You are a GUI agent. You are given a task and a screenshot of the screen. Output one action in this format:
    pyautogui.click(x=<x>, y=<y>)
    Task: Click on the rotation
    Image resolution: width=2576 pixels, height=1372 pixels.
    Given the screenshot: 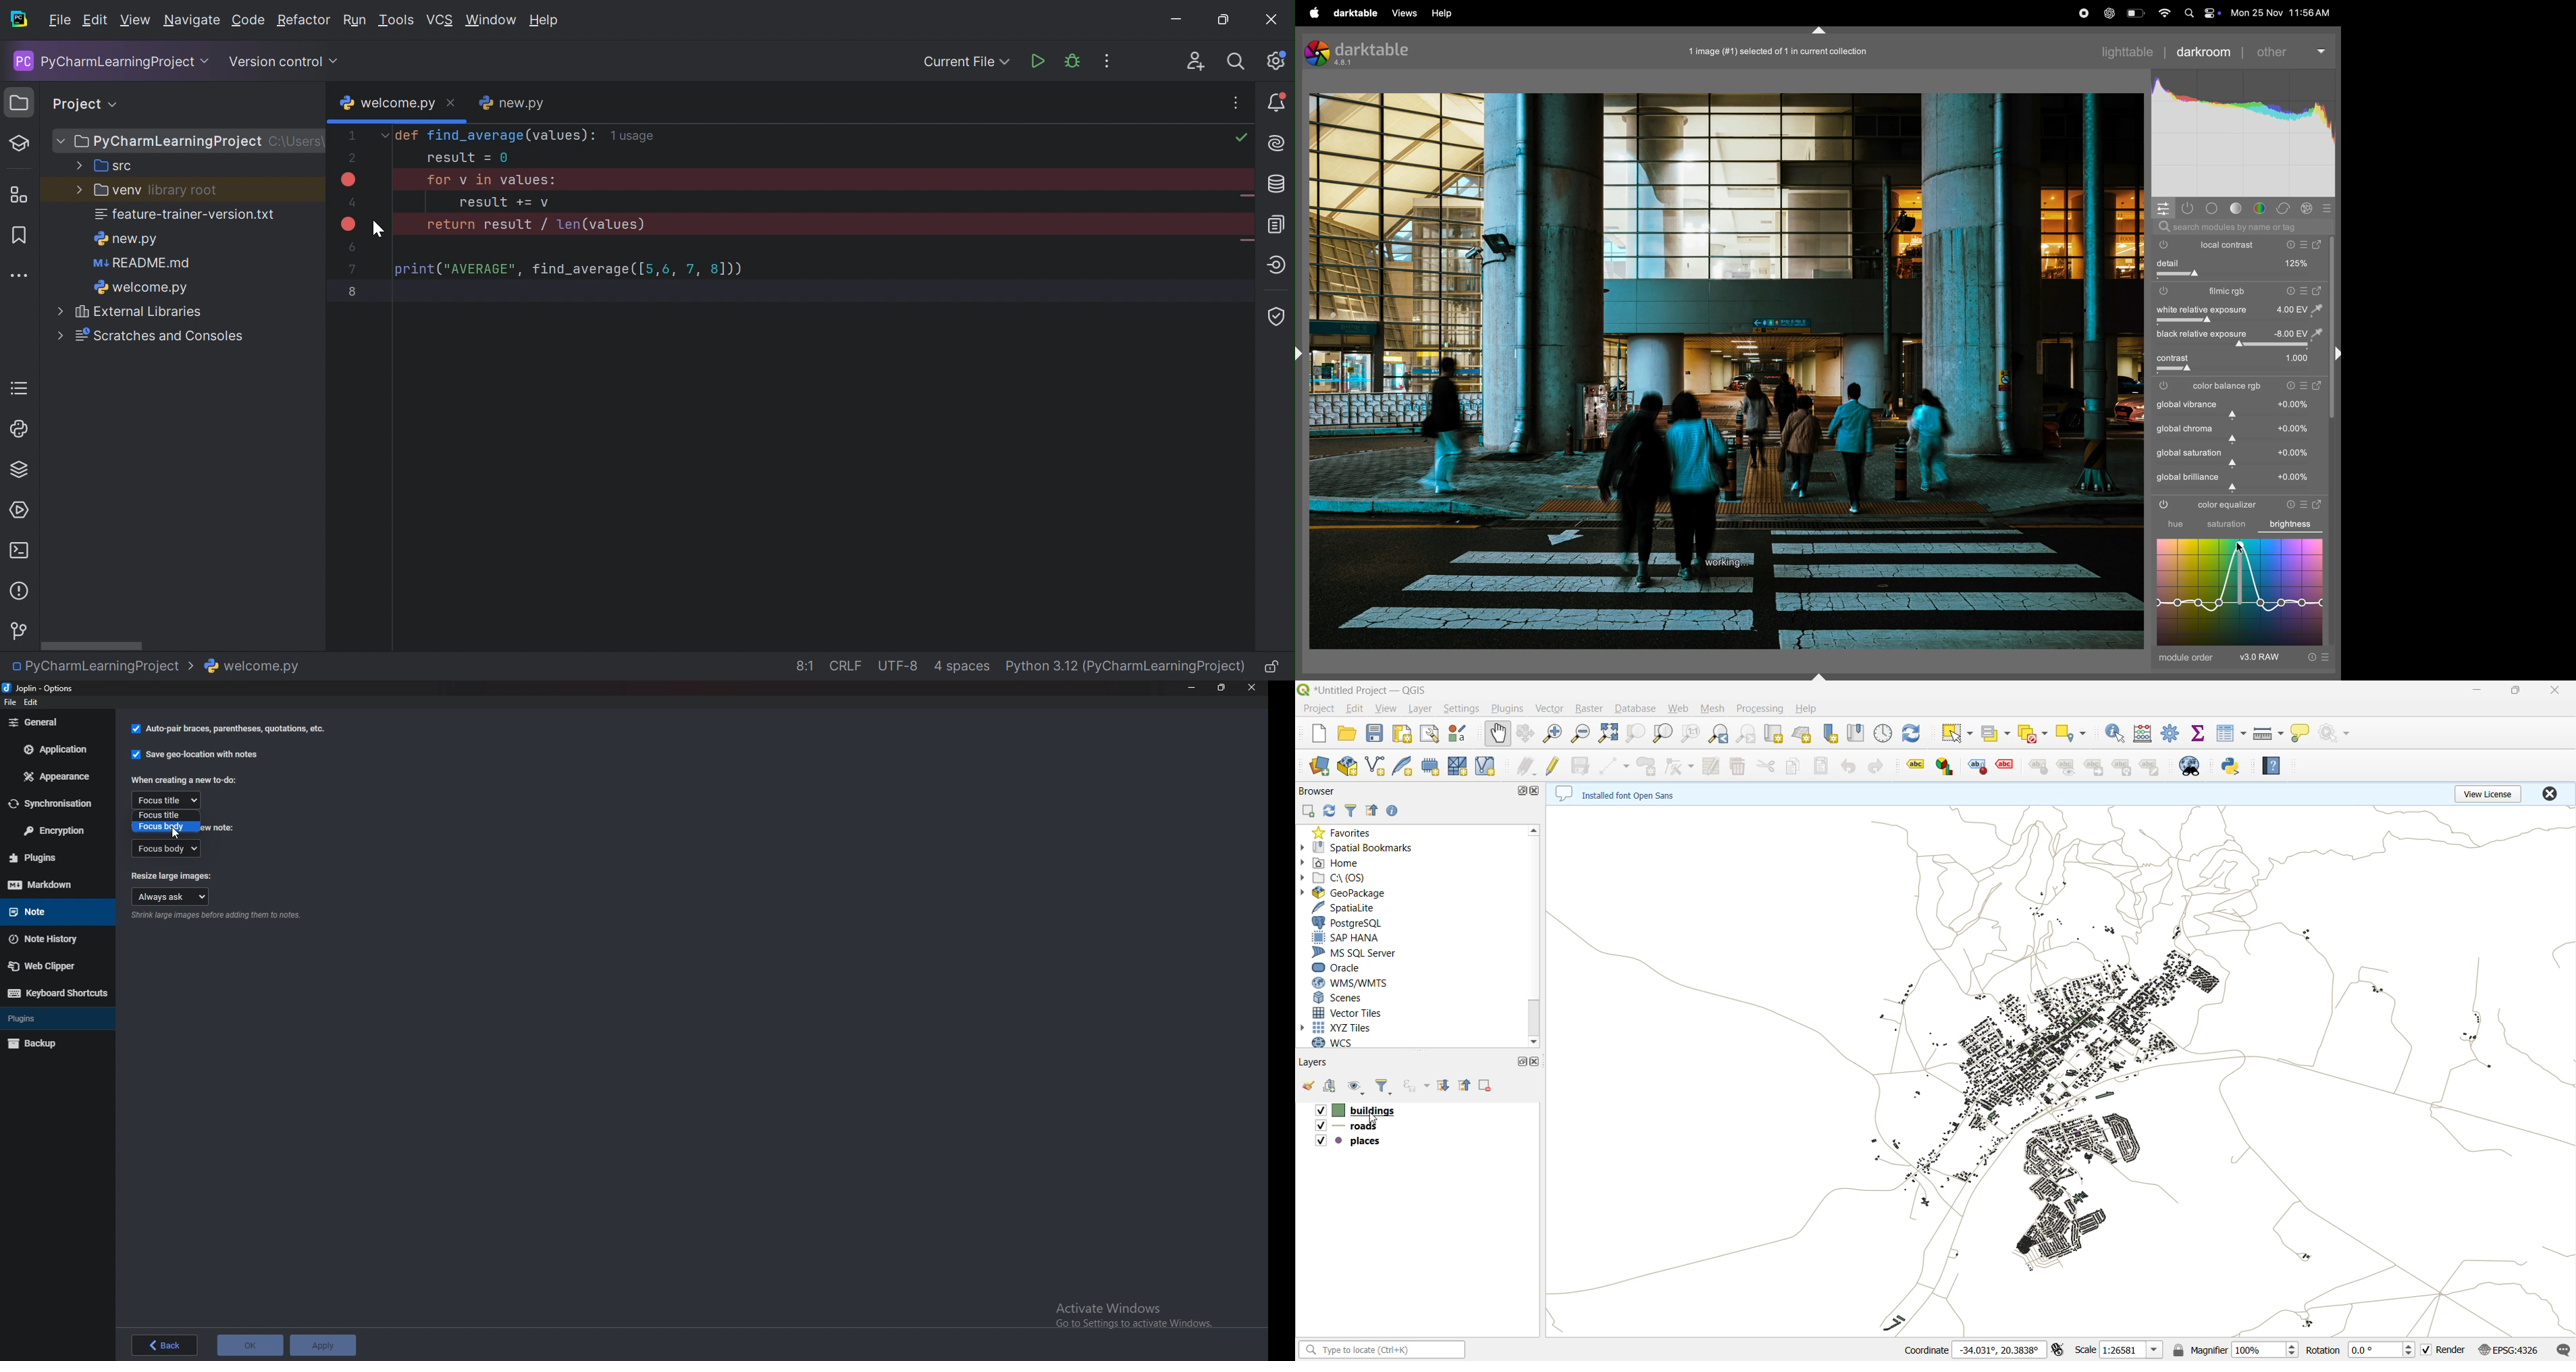 What is the action you would take?
    pyautogui.click(x=2359, y=1350)
    